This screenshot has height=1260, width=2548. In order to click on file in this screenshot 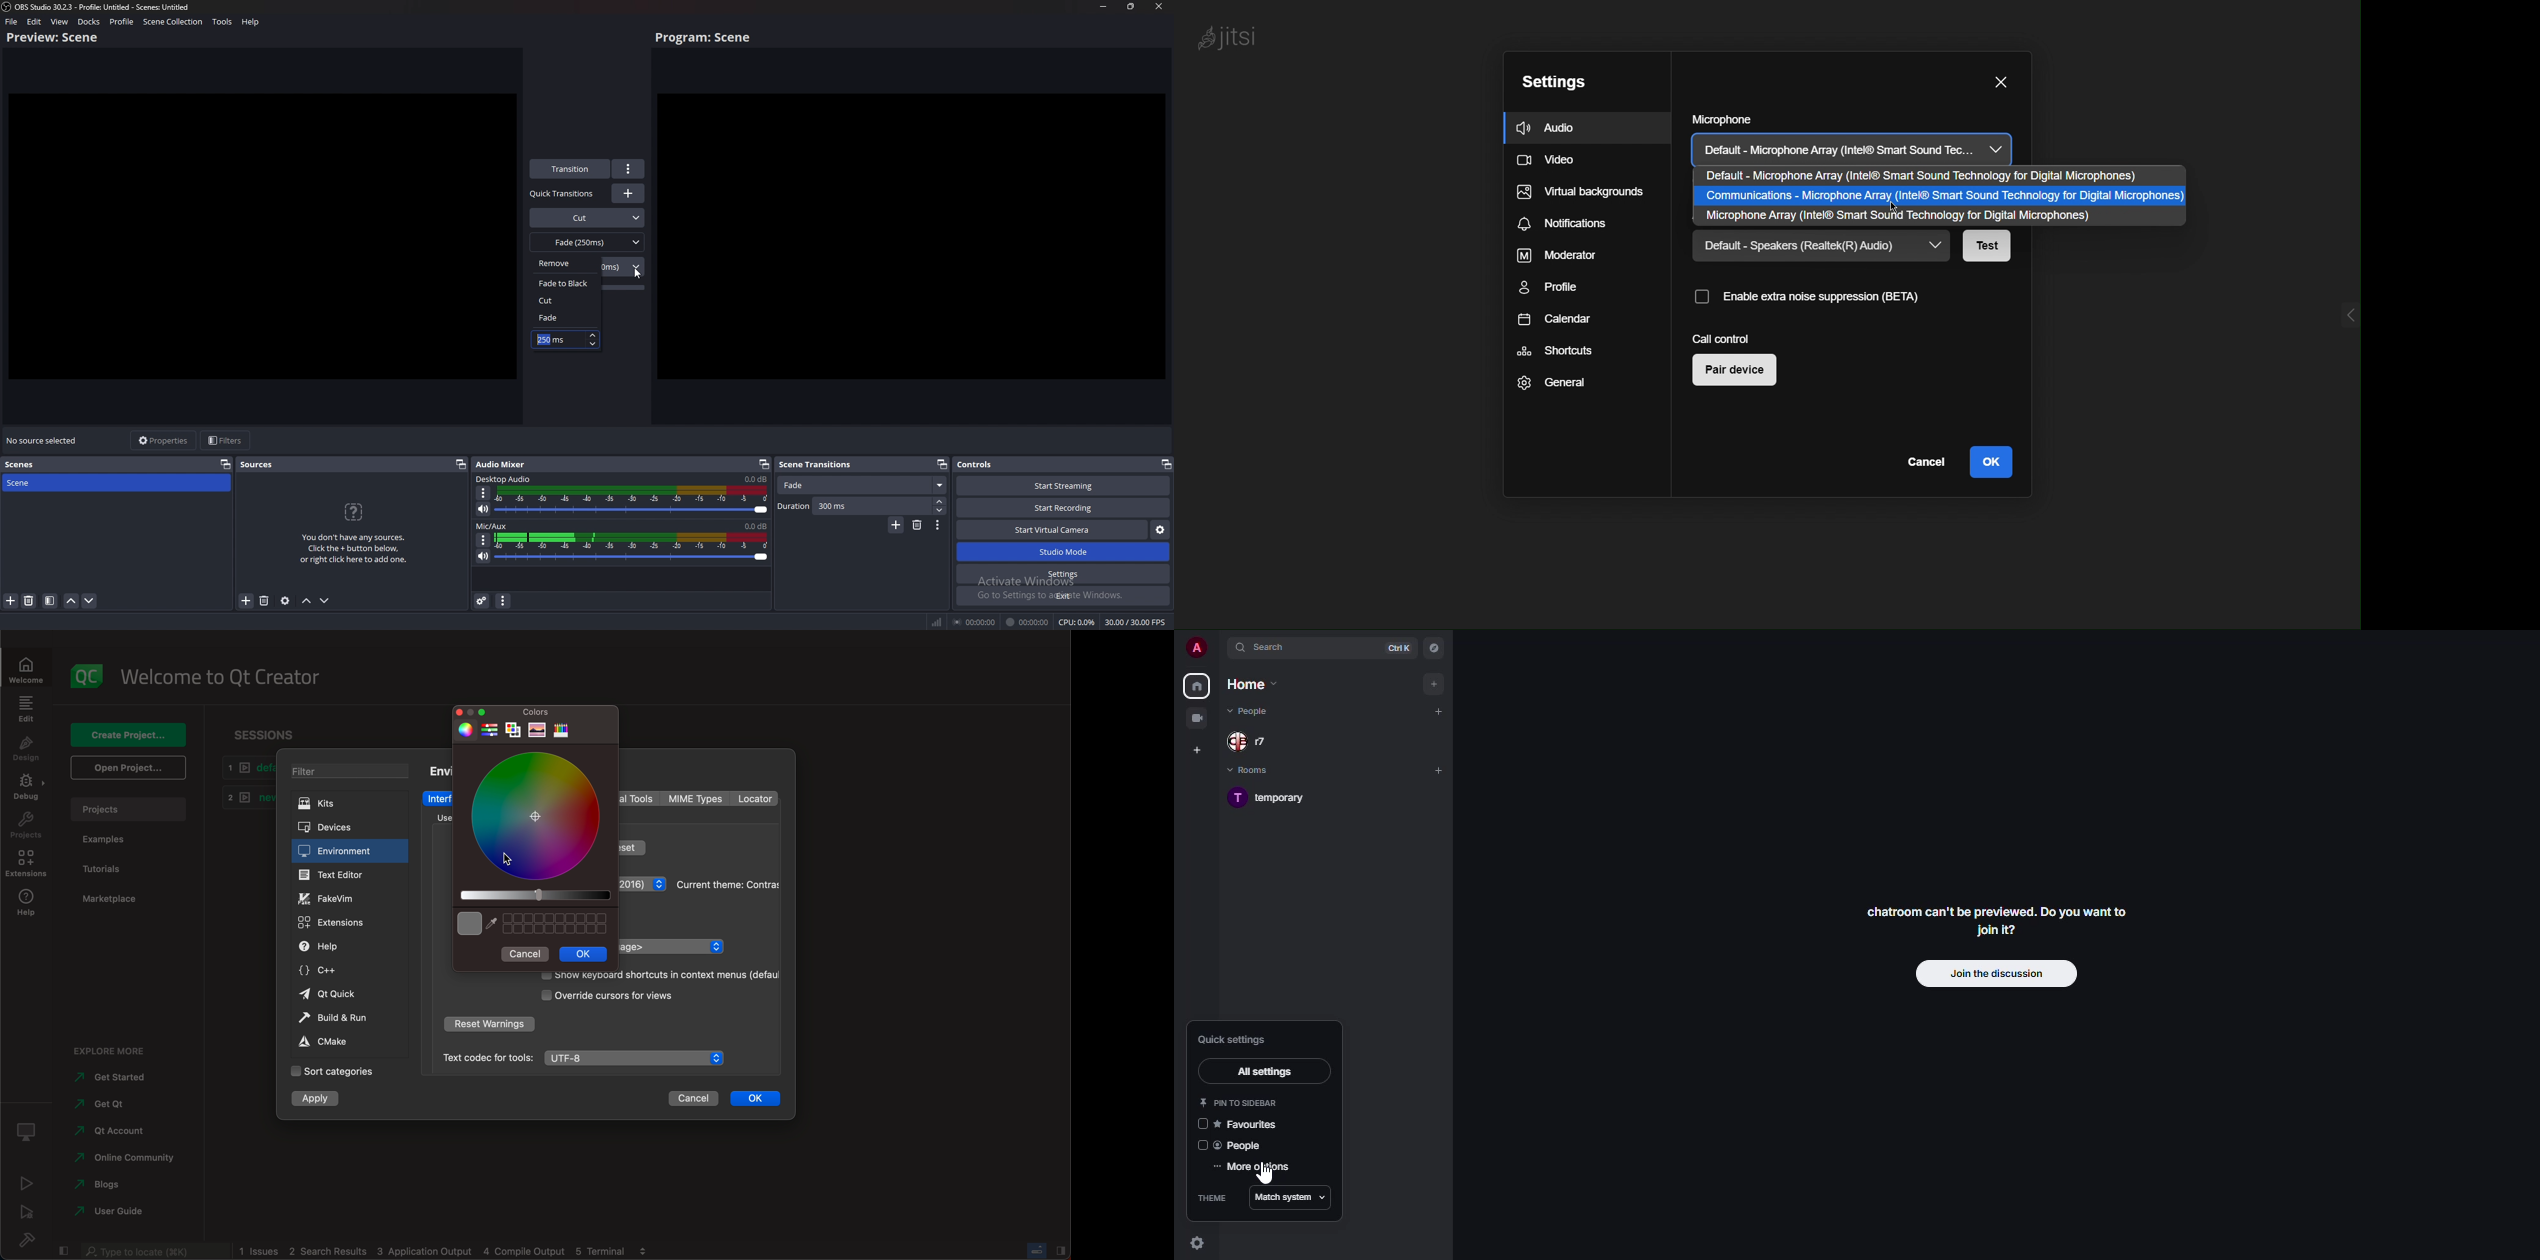, I will do `click(12, 21)`.